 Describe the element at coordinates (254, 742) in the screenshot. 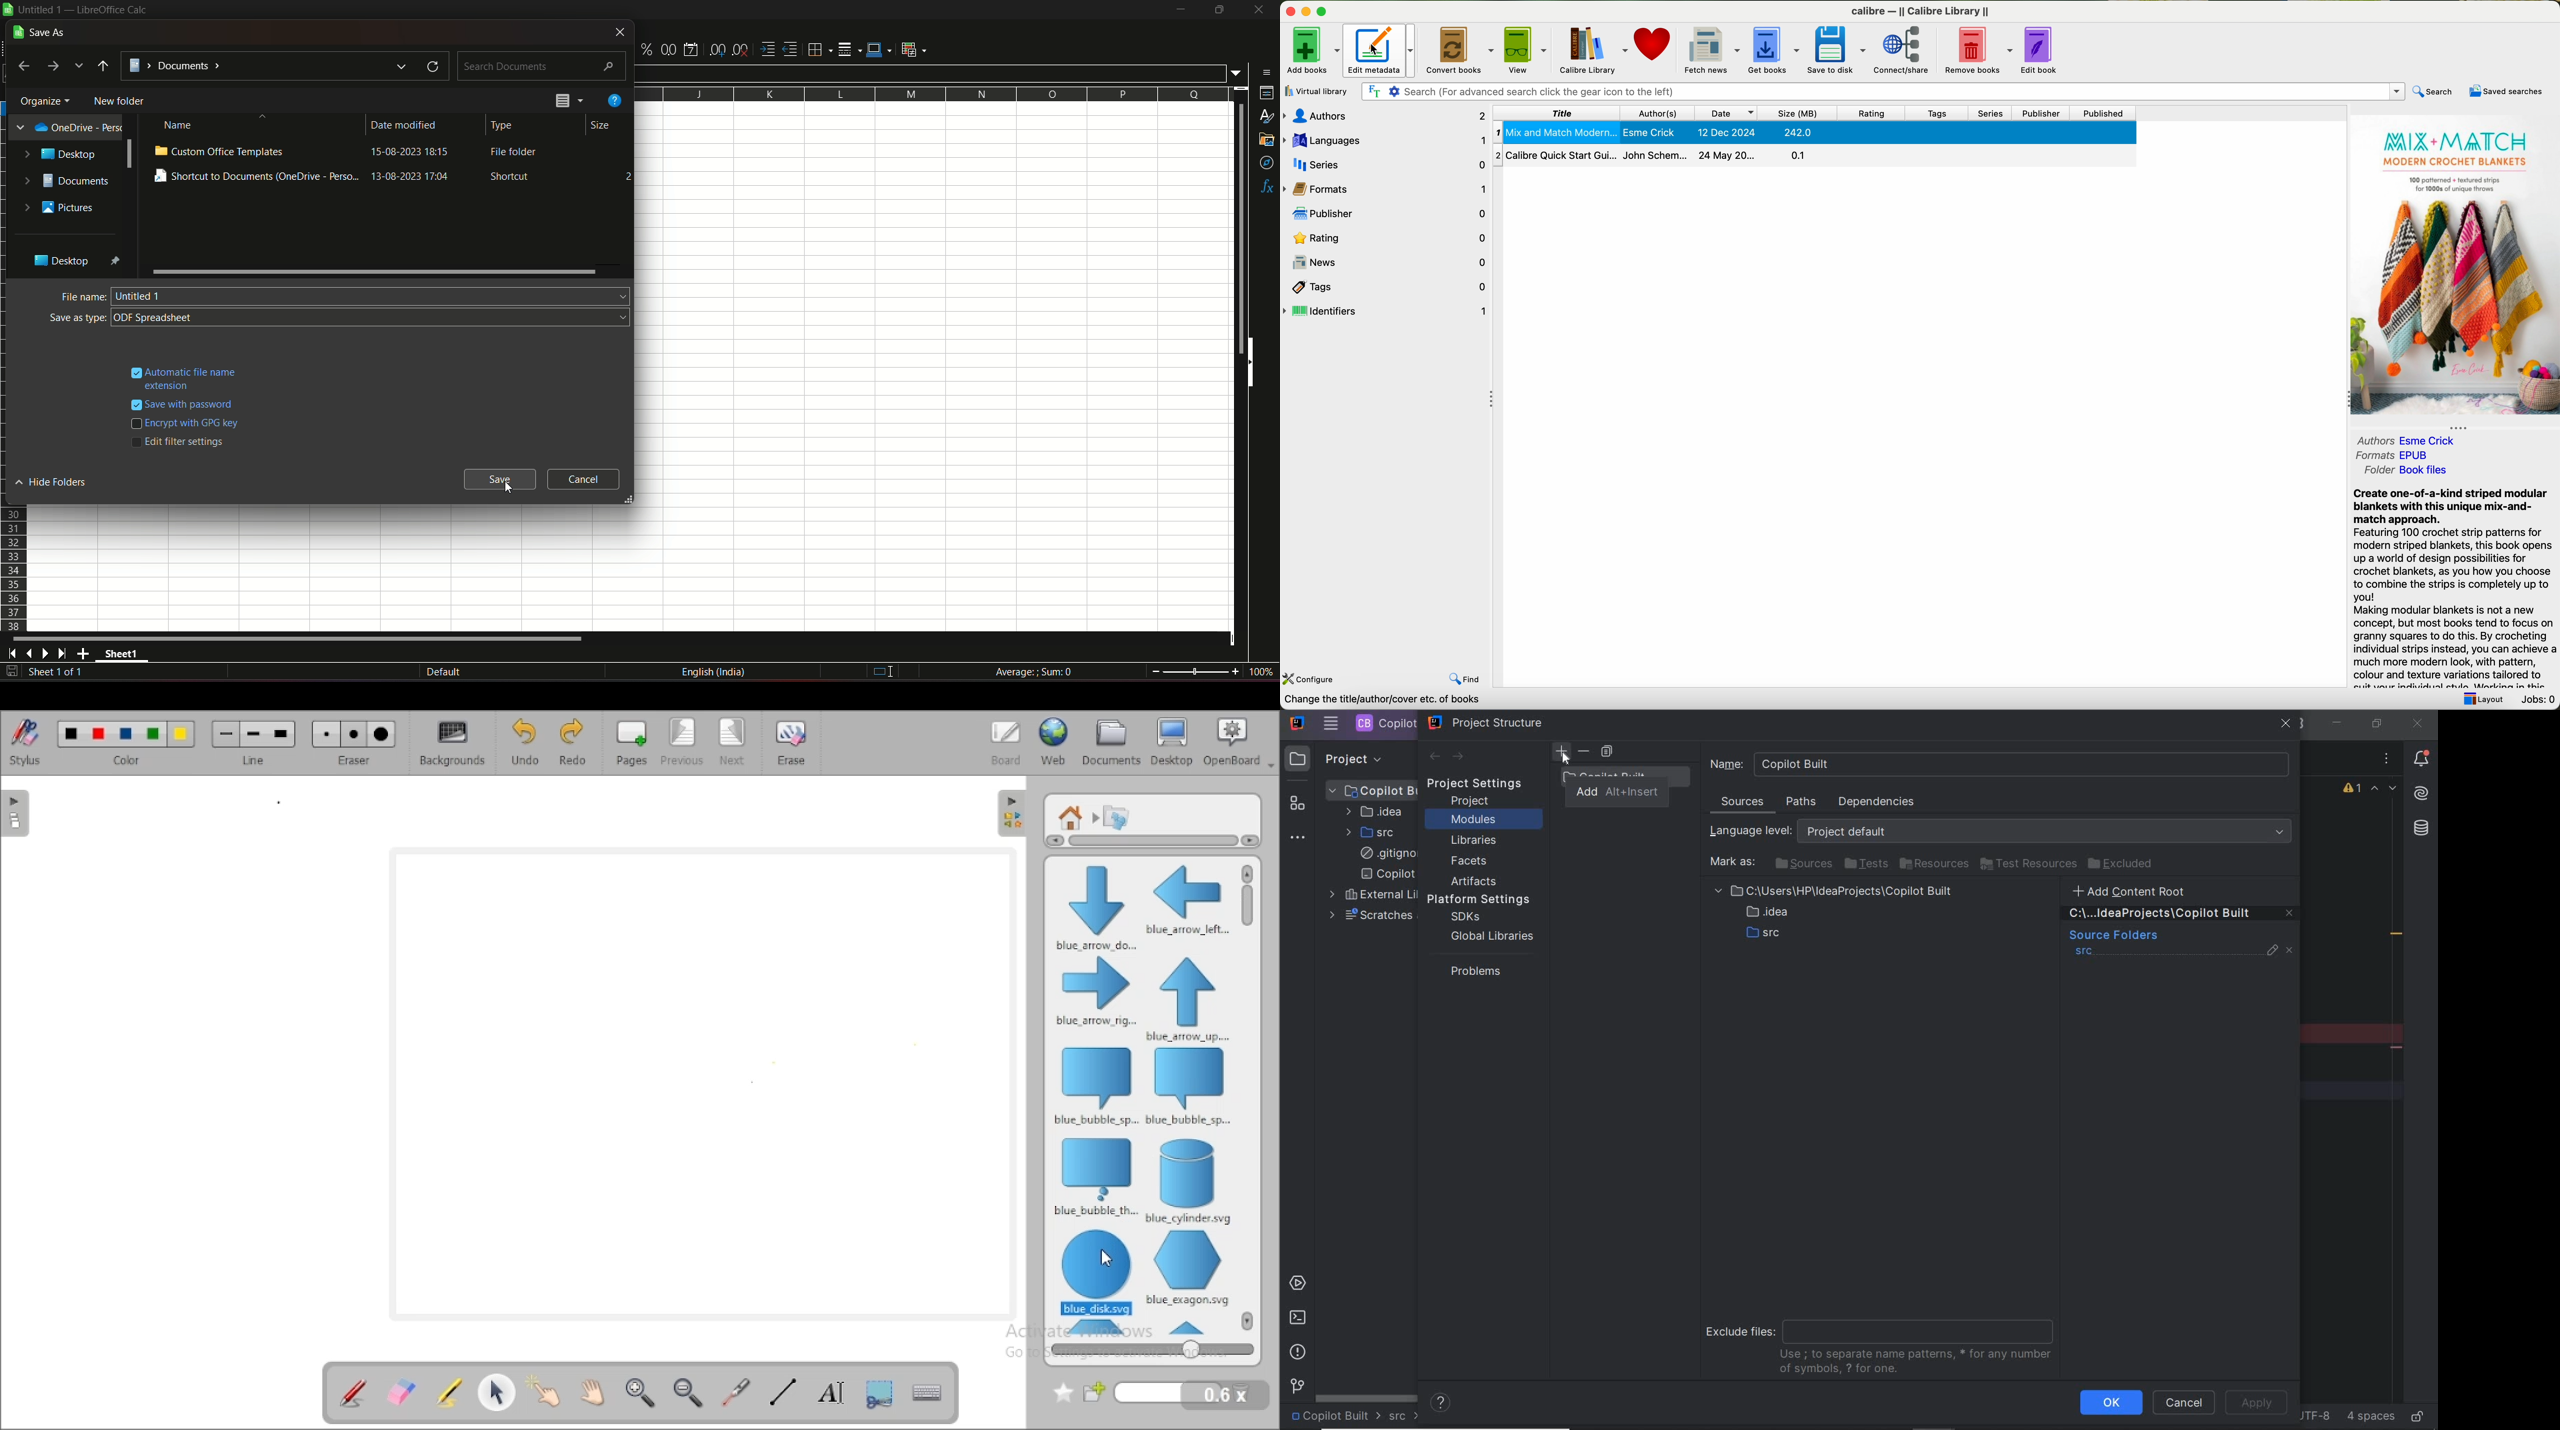

I see `line` at that location.